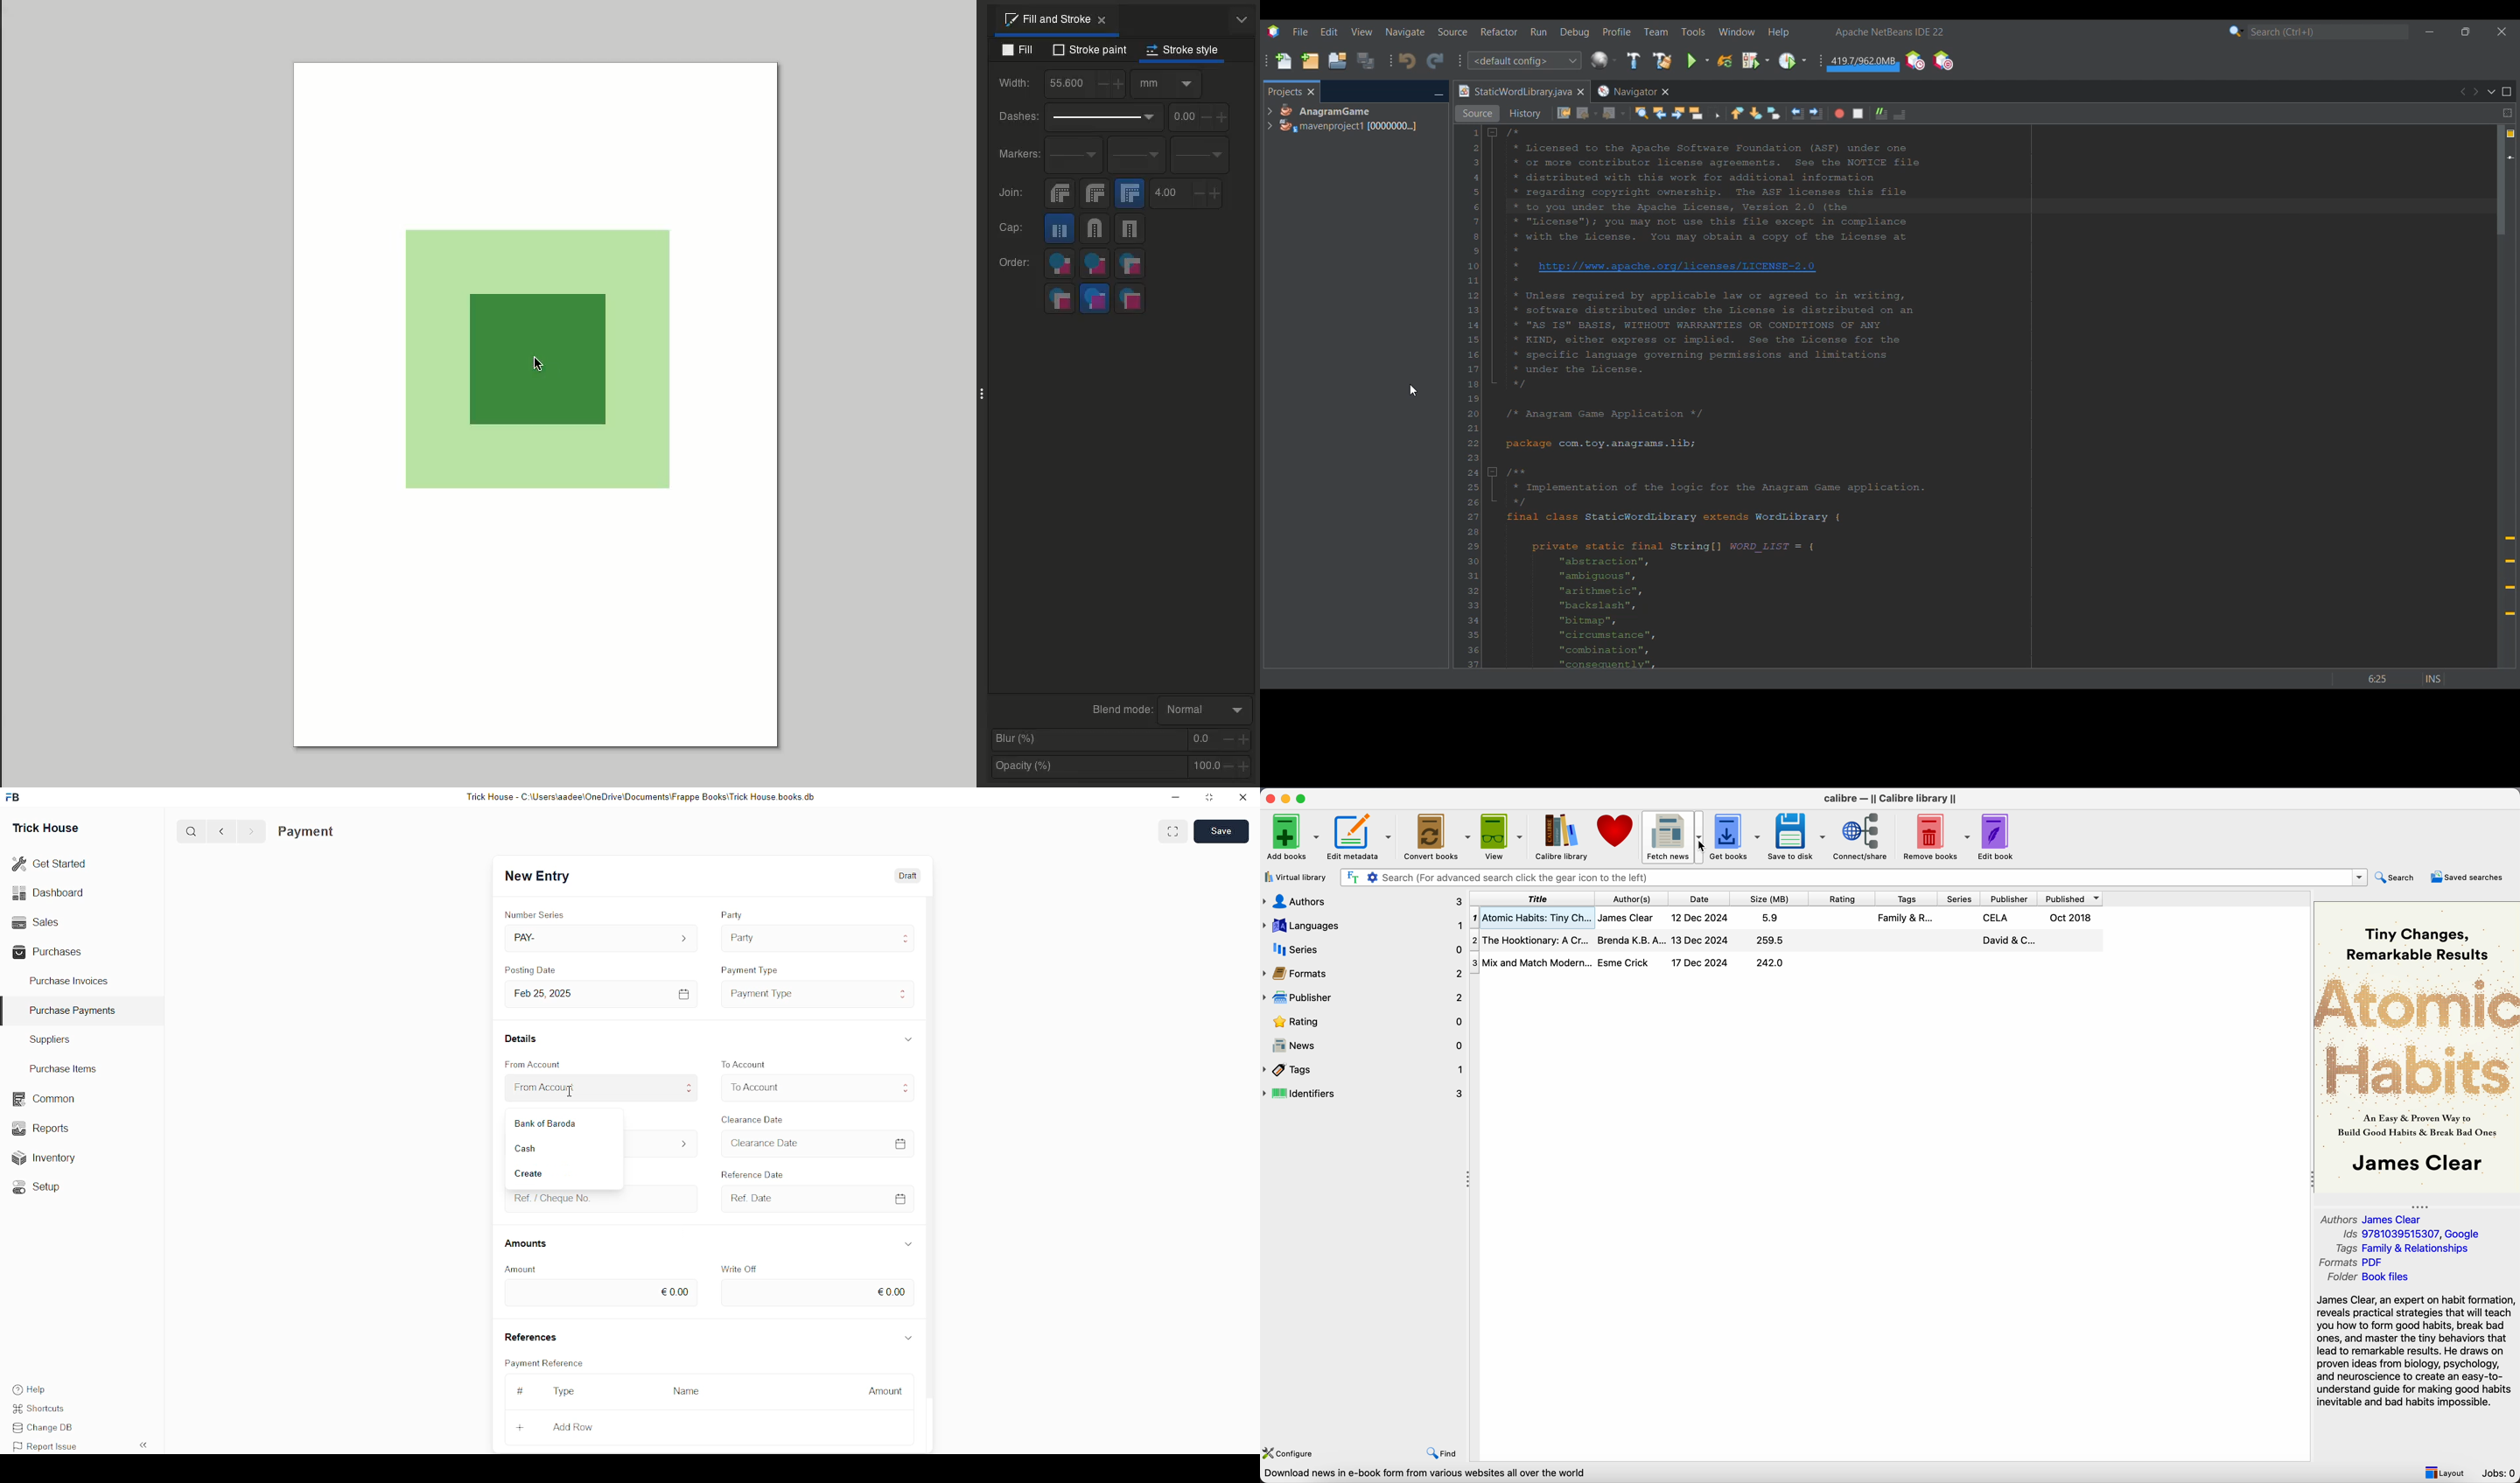 The image size is (2520, 1484). Describe the element at coordinates (690, 1390) in the screenshot. I see `Name` at that location.